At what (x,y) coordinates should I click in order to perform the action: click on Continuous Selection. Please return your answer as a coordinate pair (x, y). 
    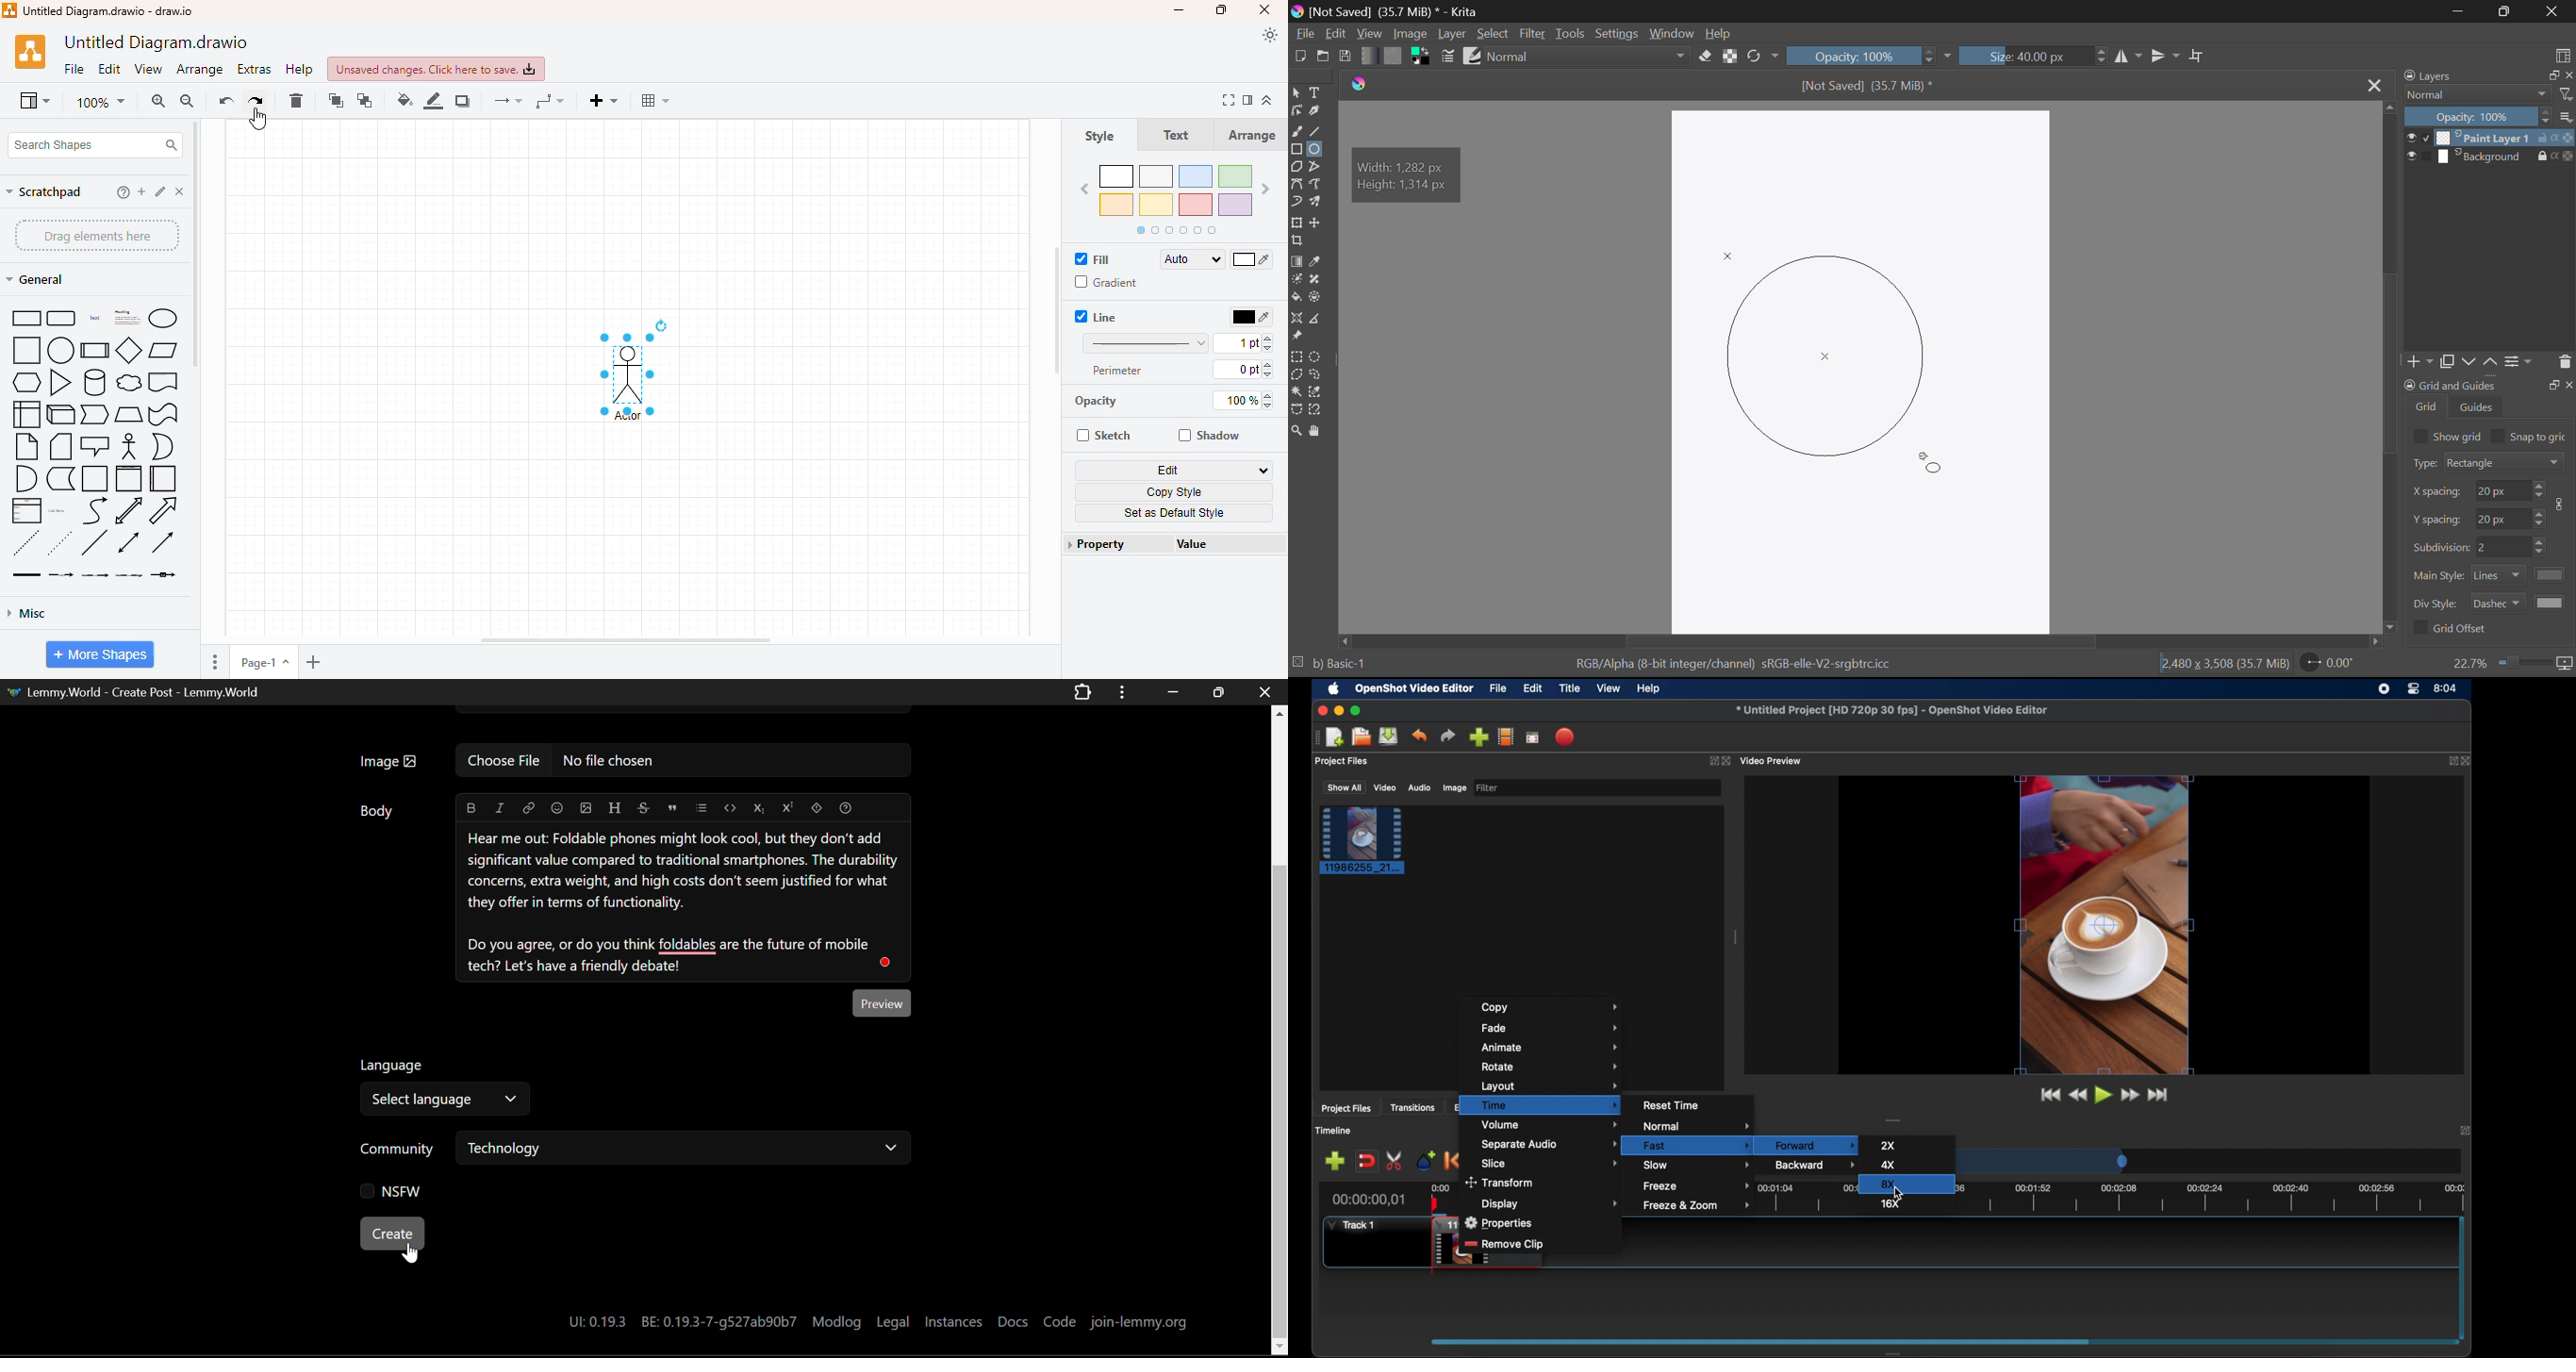
    Looking at the image, I should click on (1296, 394).